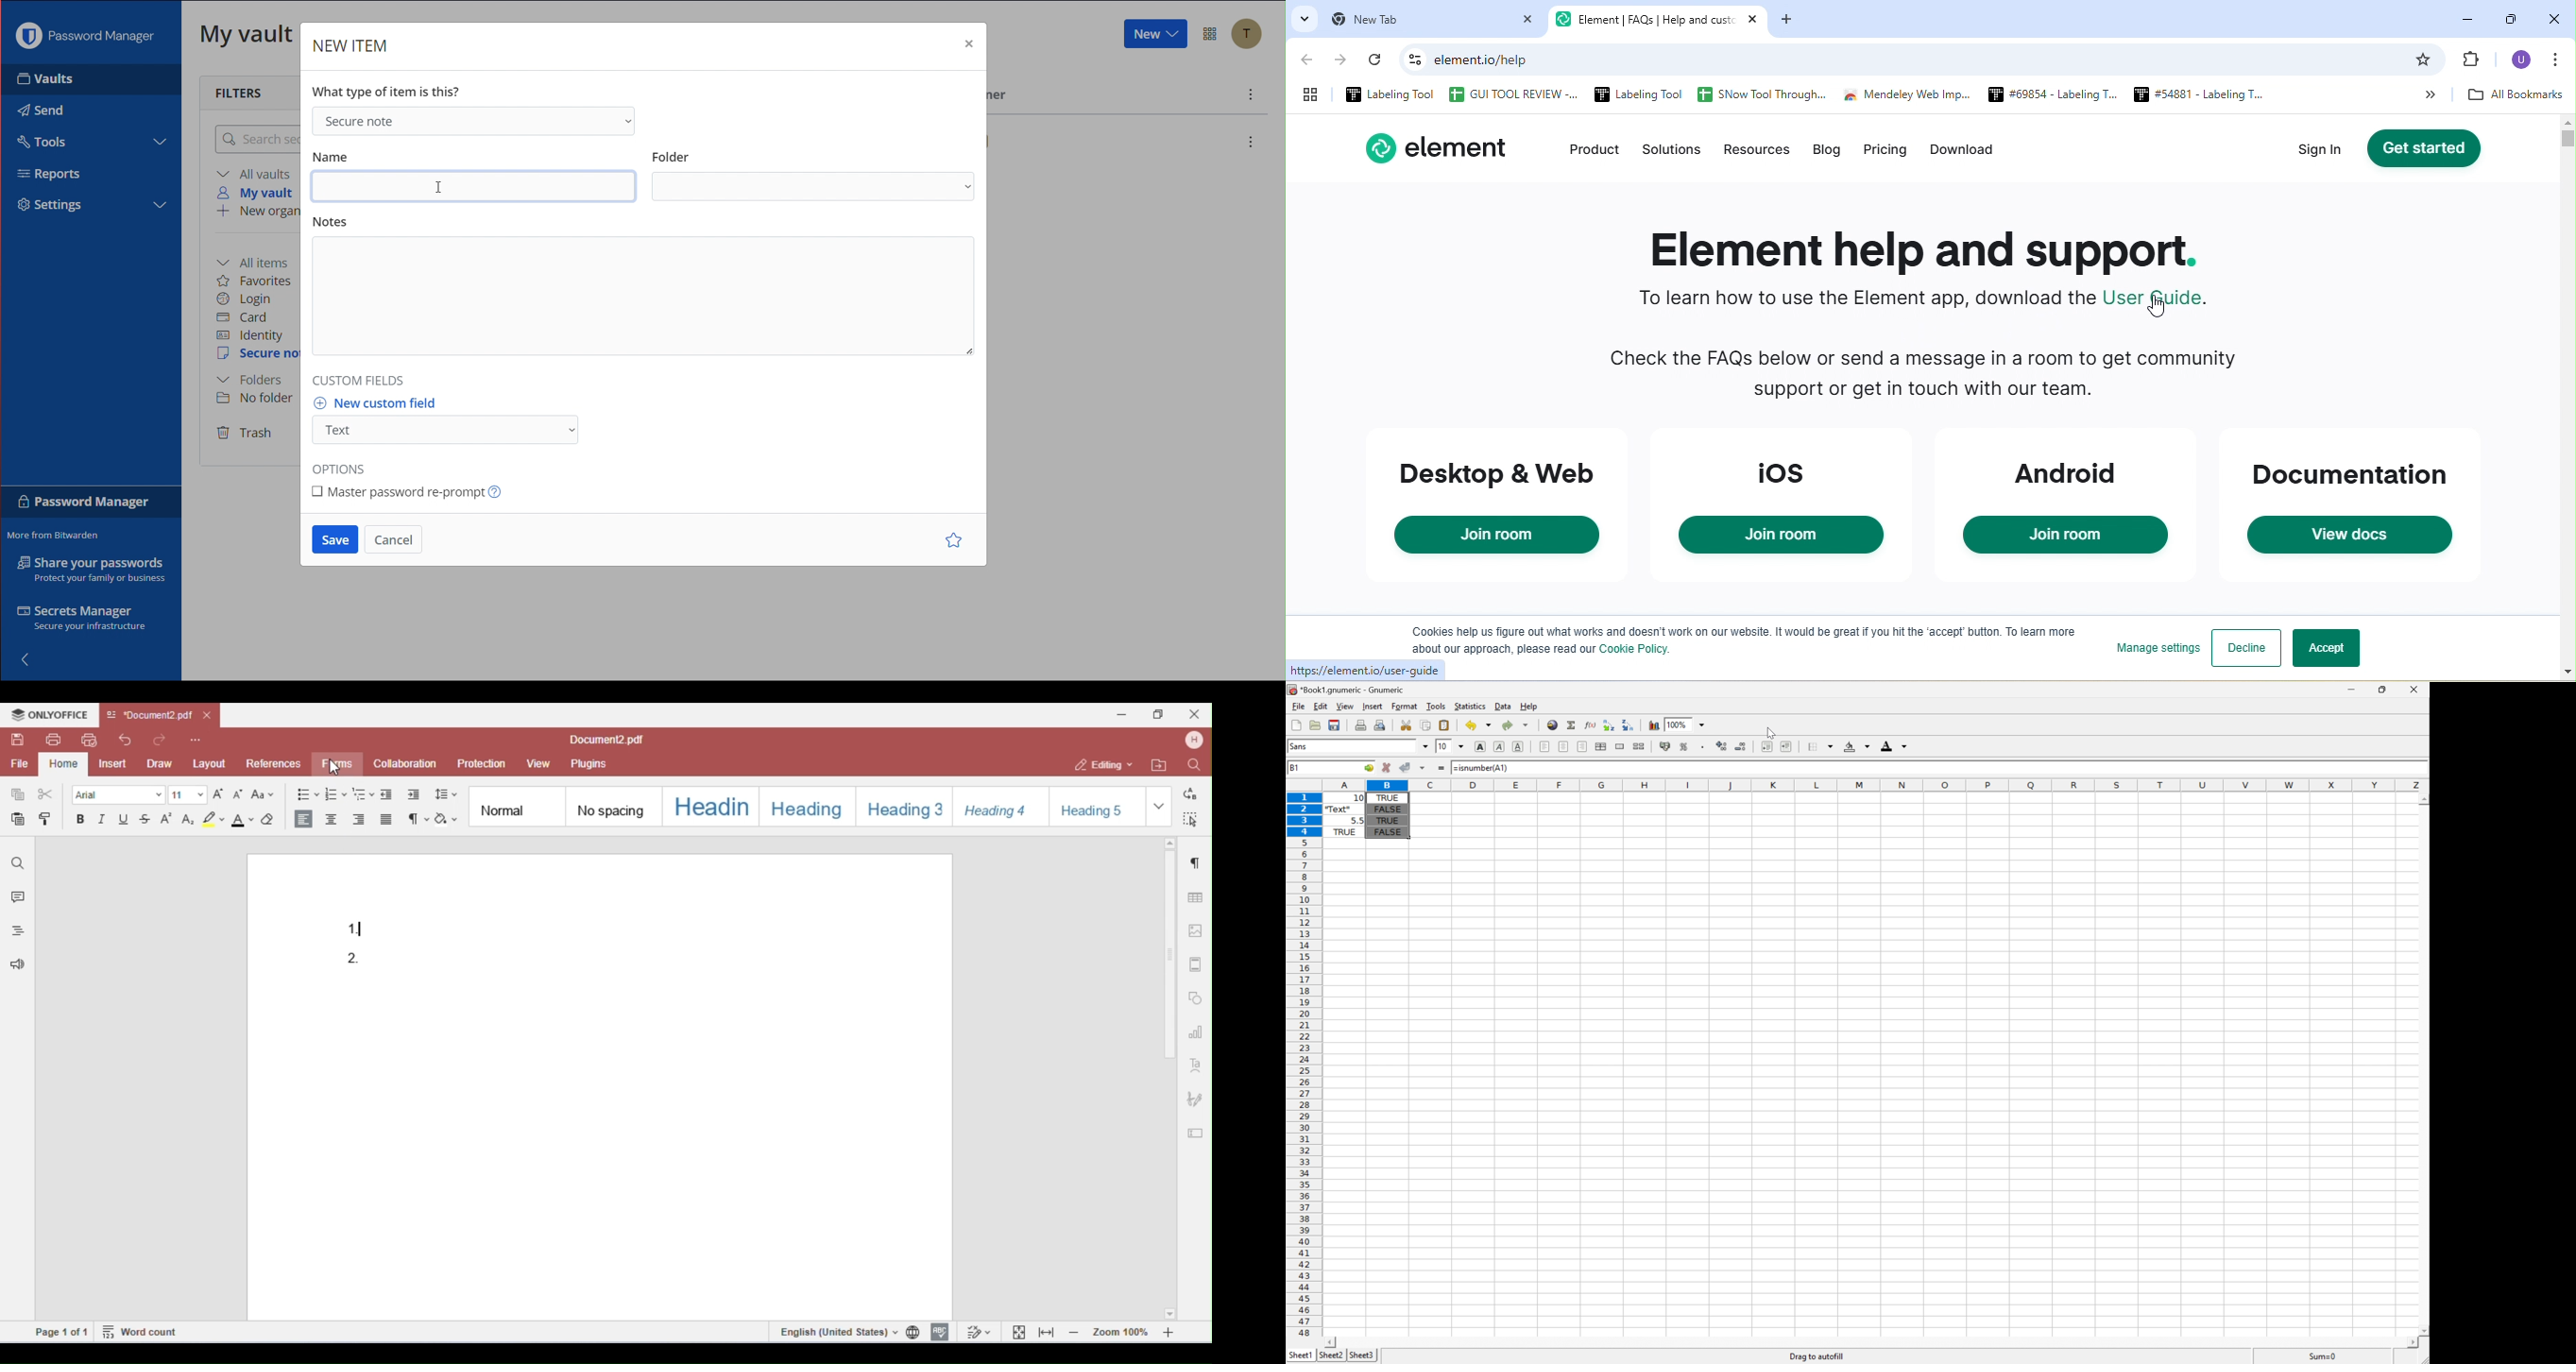 This screenshot has height=1372, width=2576. What do you see at coordinates (967, 47) in the screenshot?
I see `Close` at bounding box center [967, 47].